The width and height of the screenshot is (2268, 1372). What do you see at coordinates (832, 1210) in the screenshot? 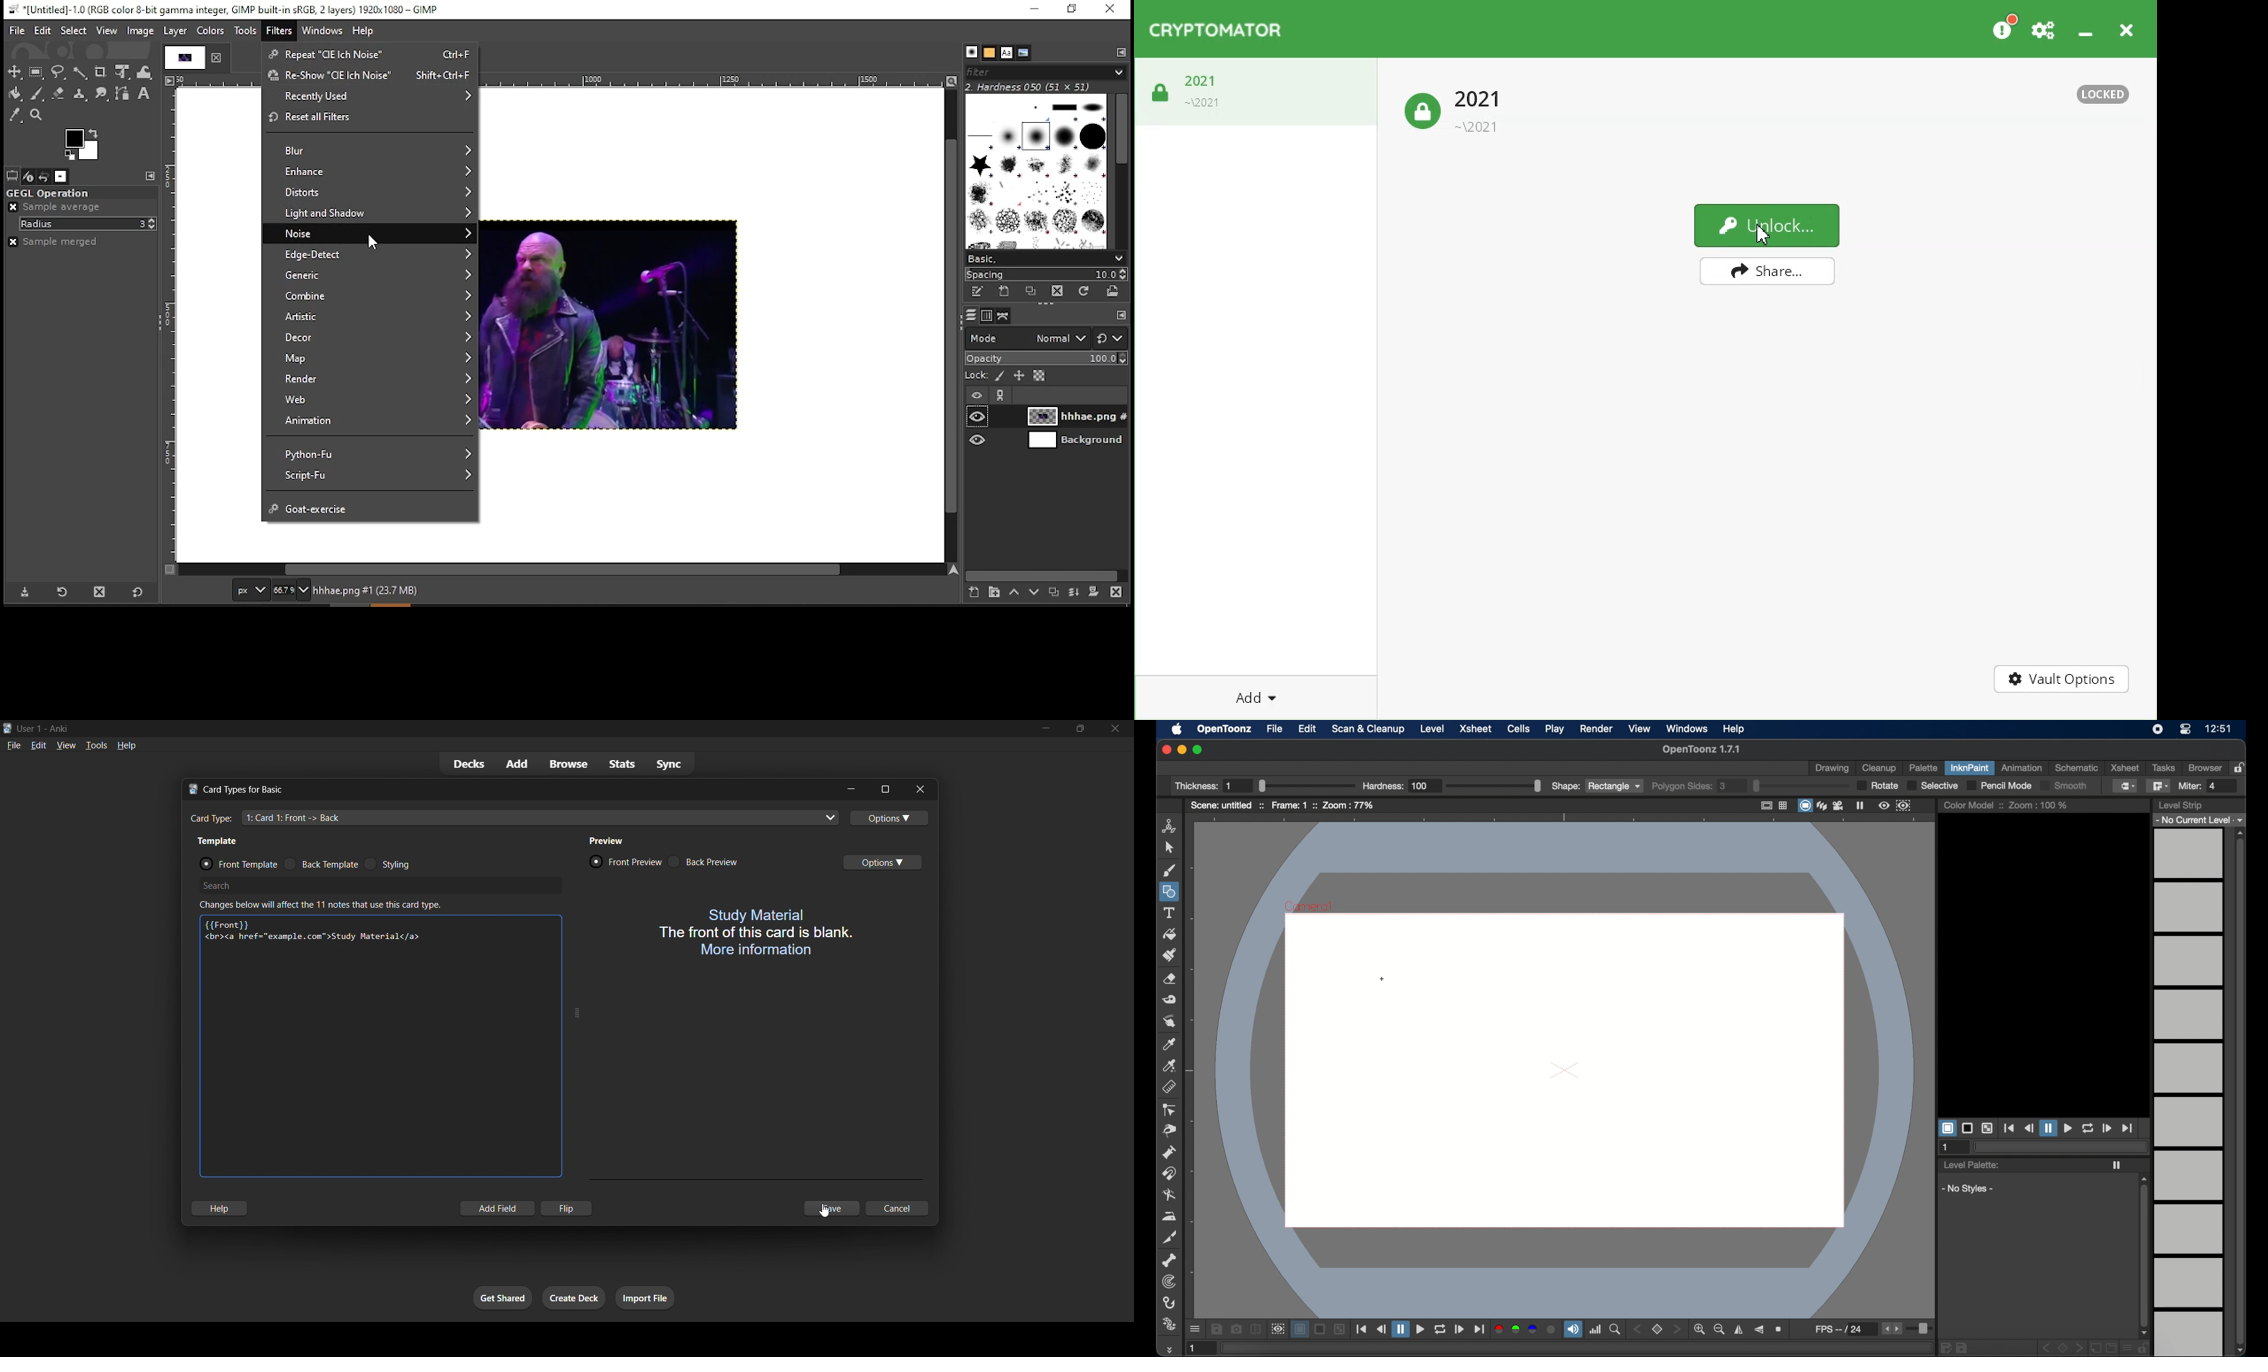
I see `save` at bounding box center [832, 1210].